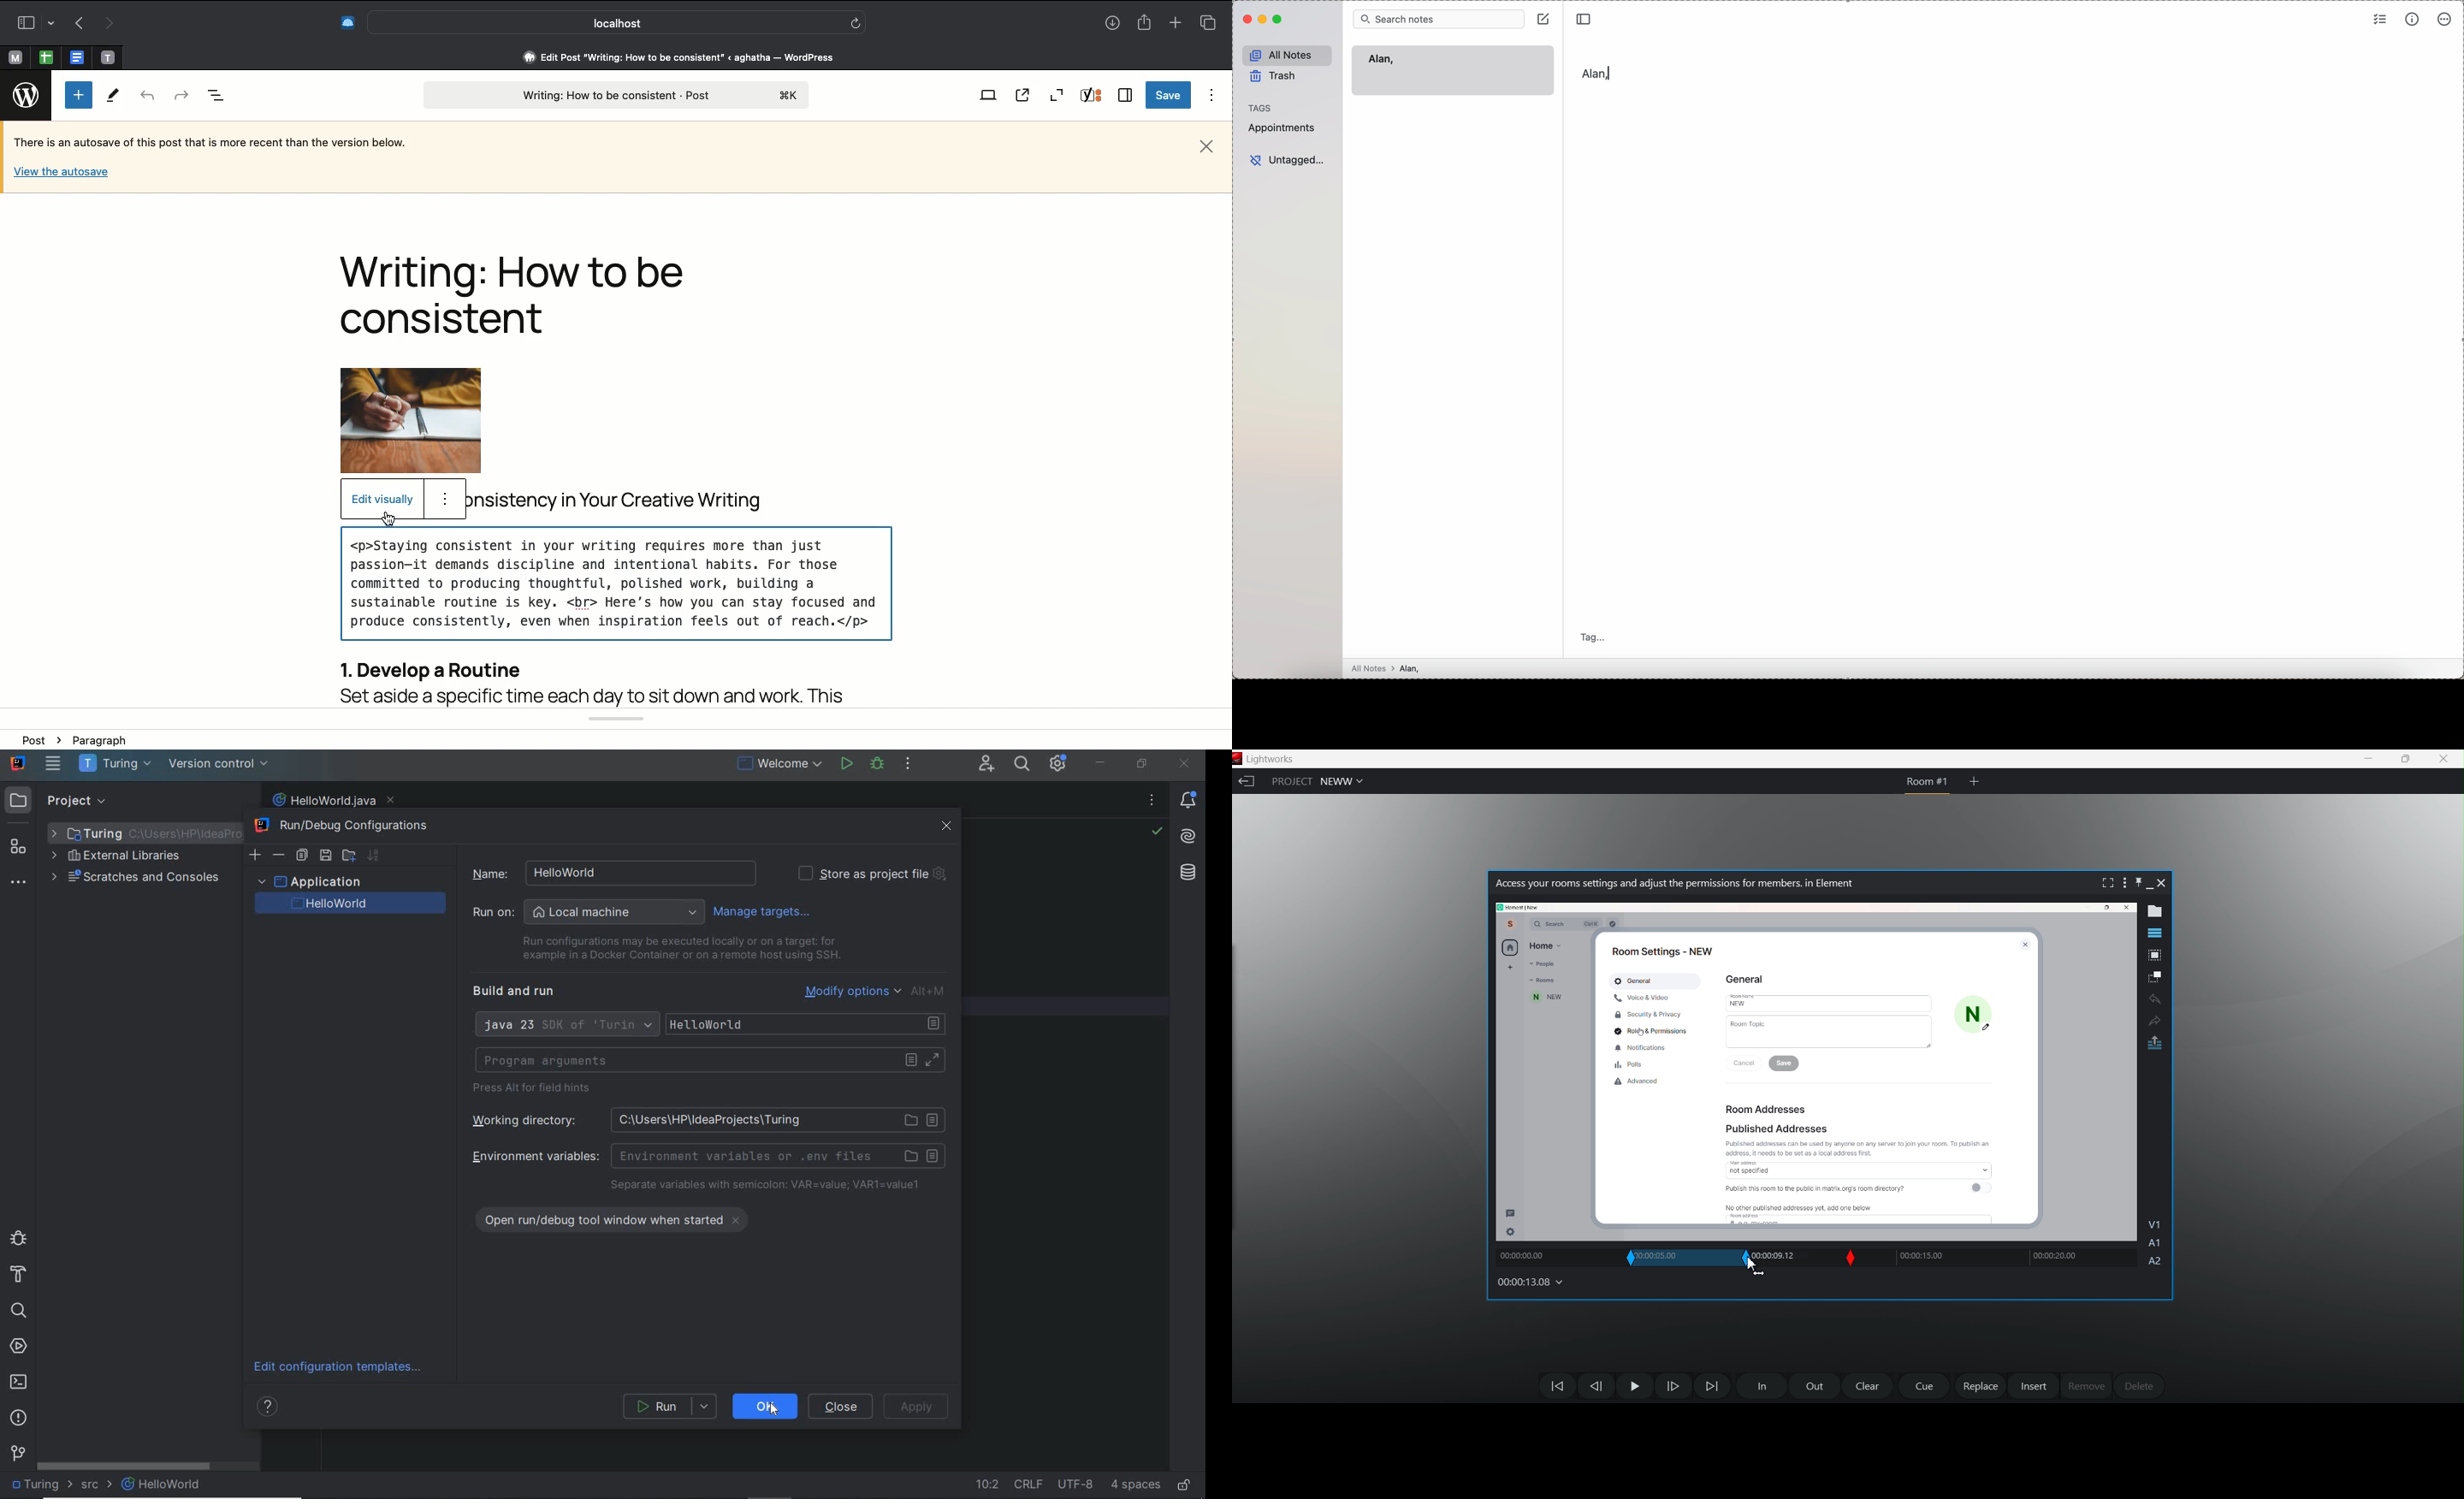 This screenshot has width=2464, height=1512. I want to click on Room, so click(1546, 980).